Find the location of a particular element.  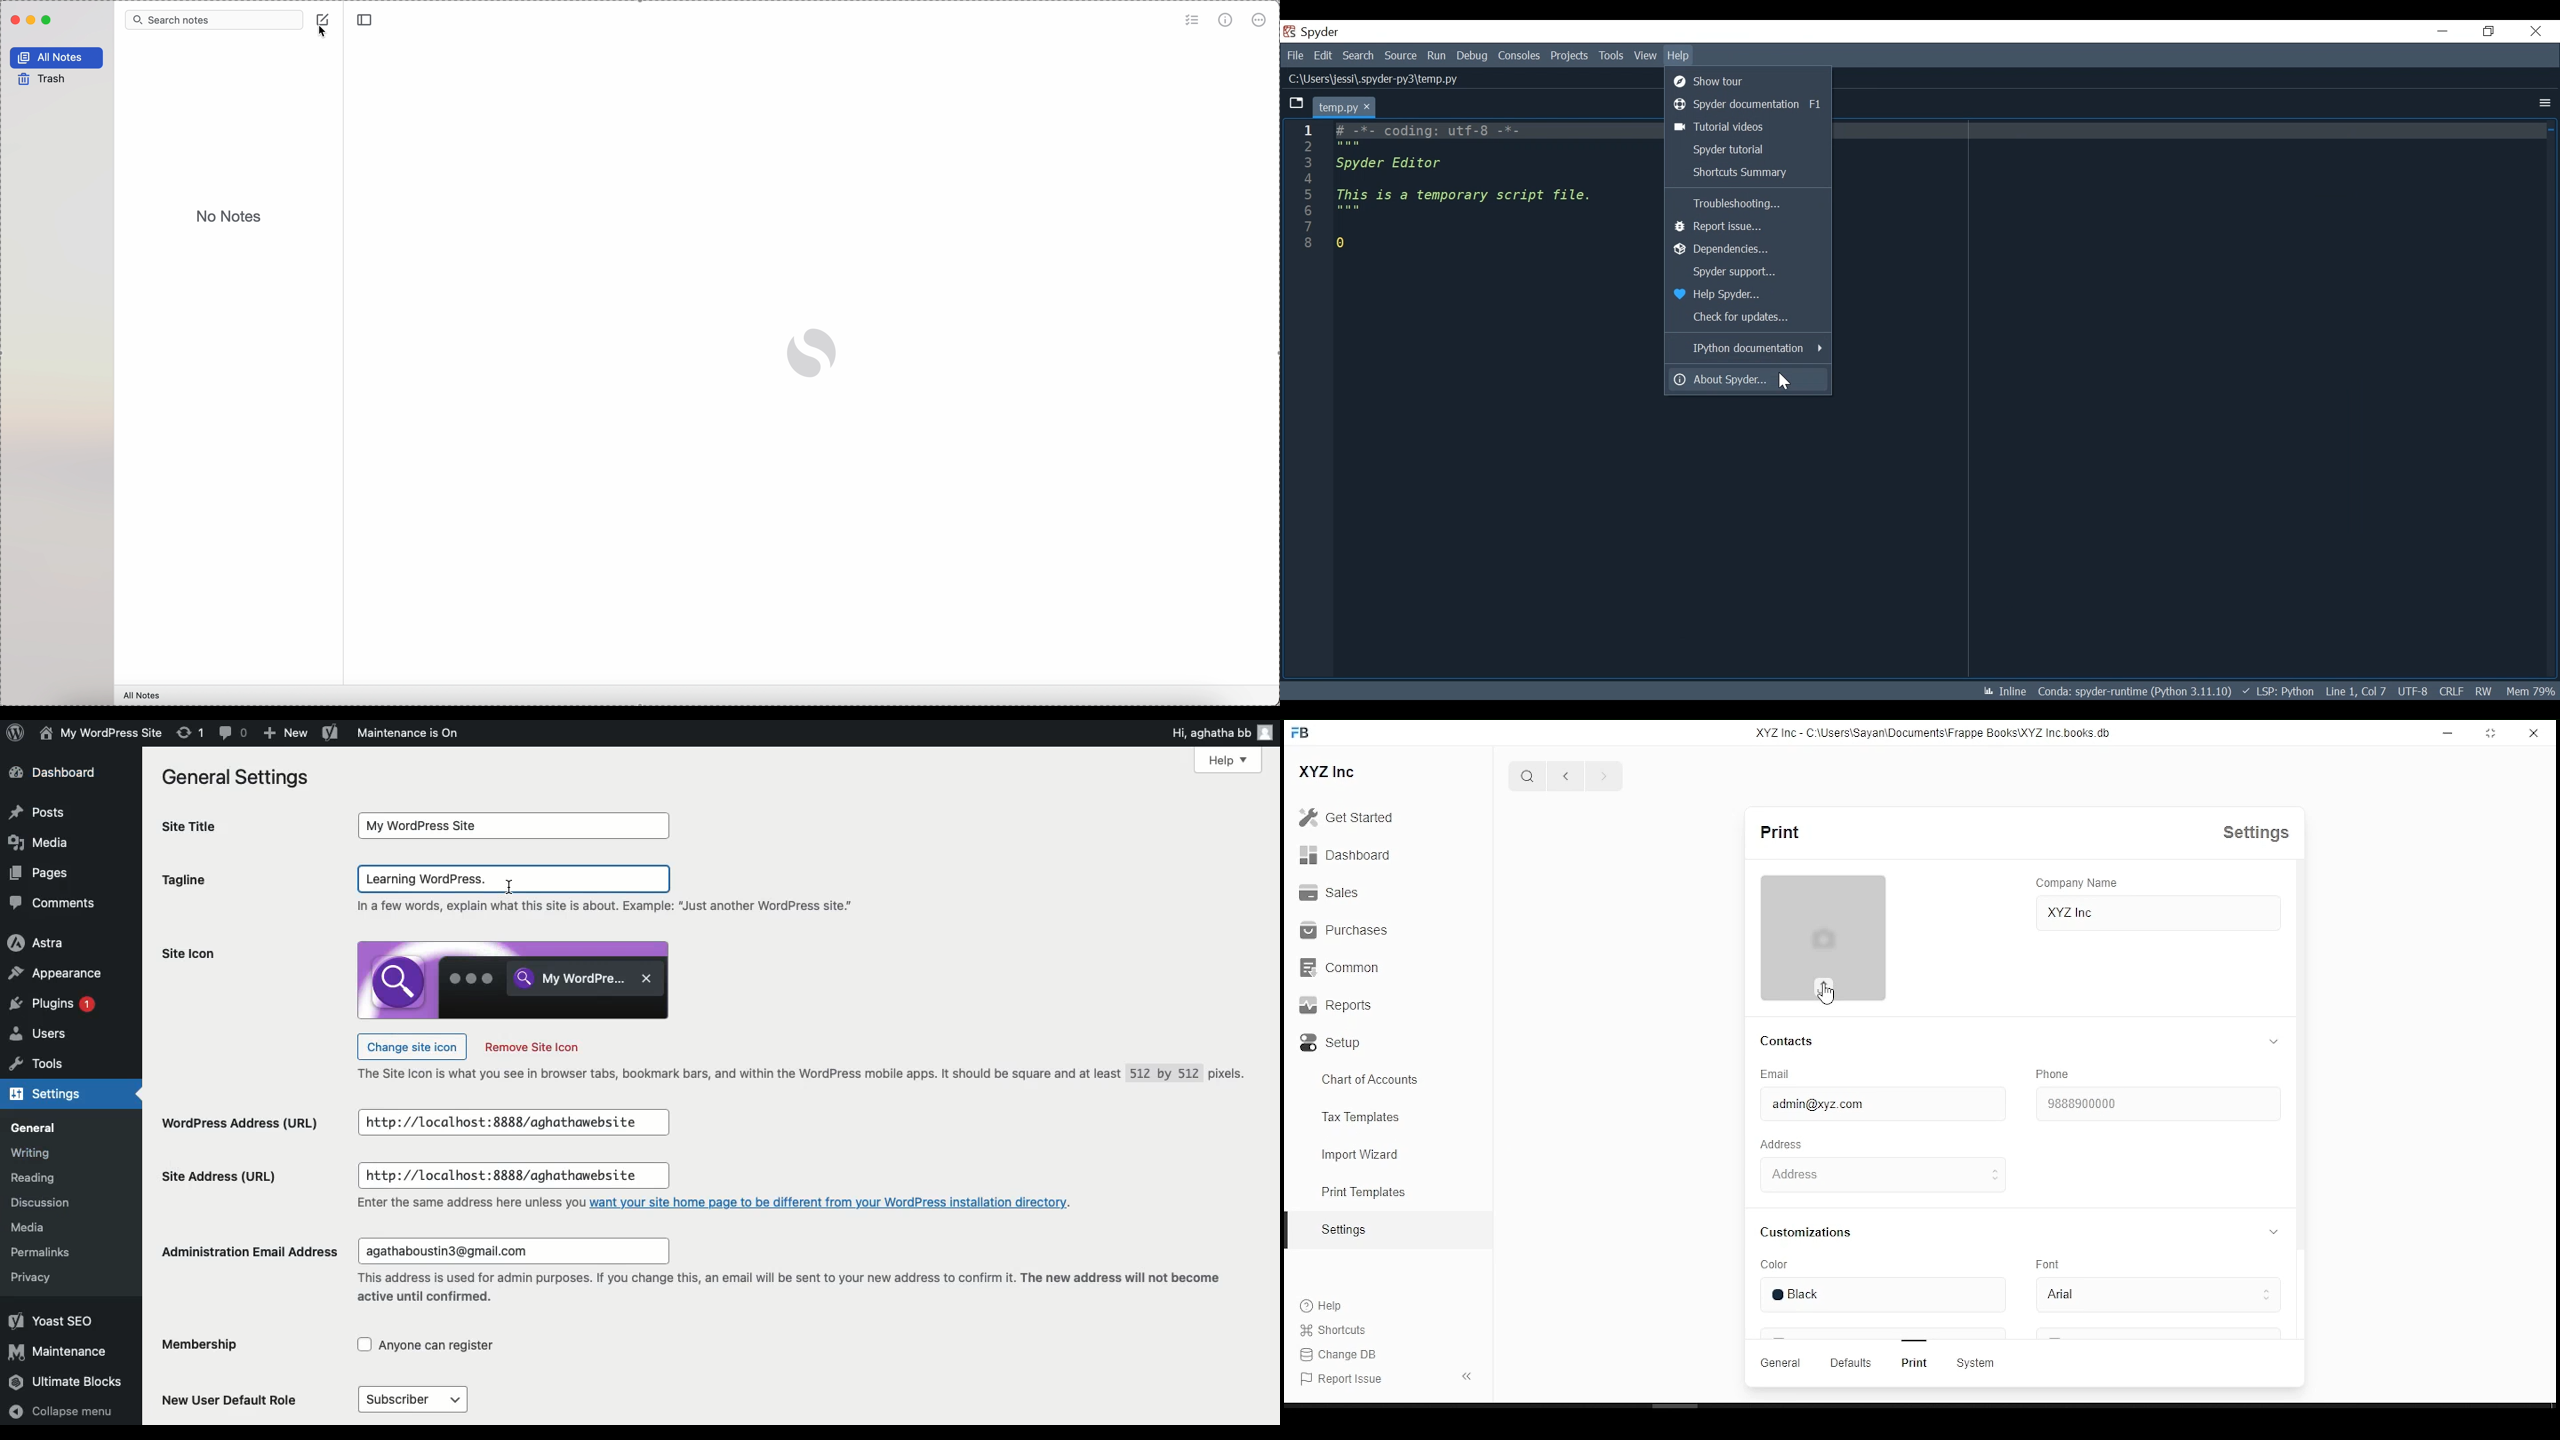

# -*- coding: utf-8 -*-

Spyder Editor

This is a temporary script file.
0 is located at coordinates (1473, 203).